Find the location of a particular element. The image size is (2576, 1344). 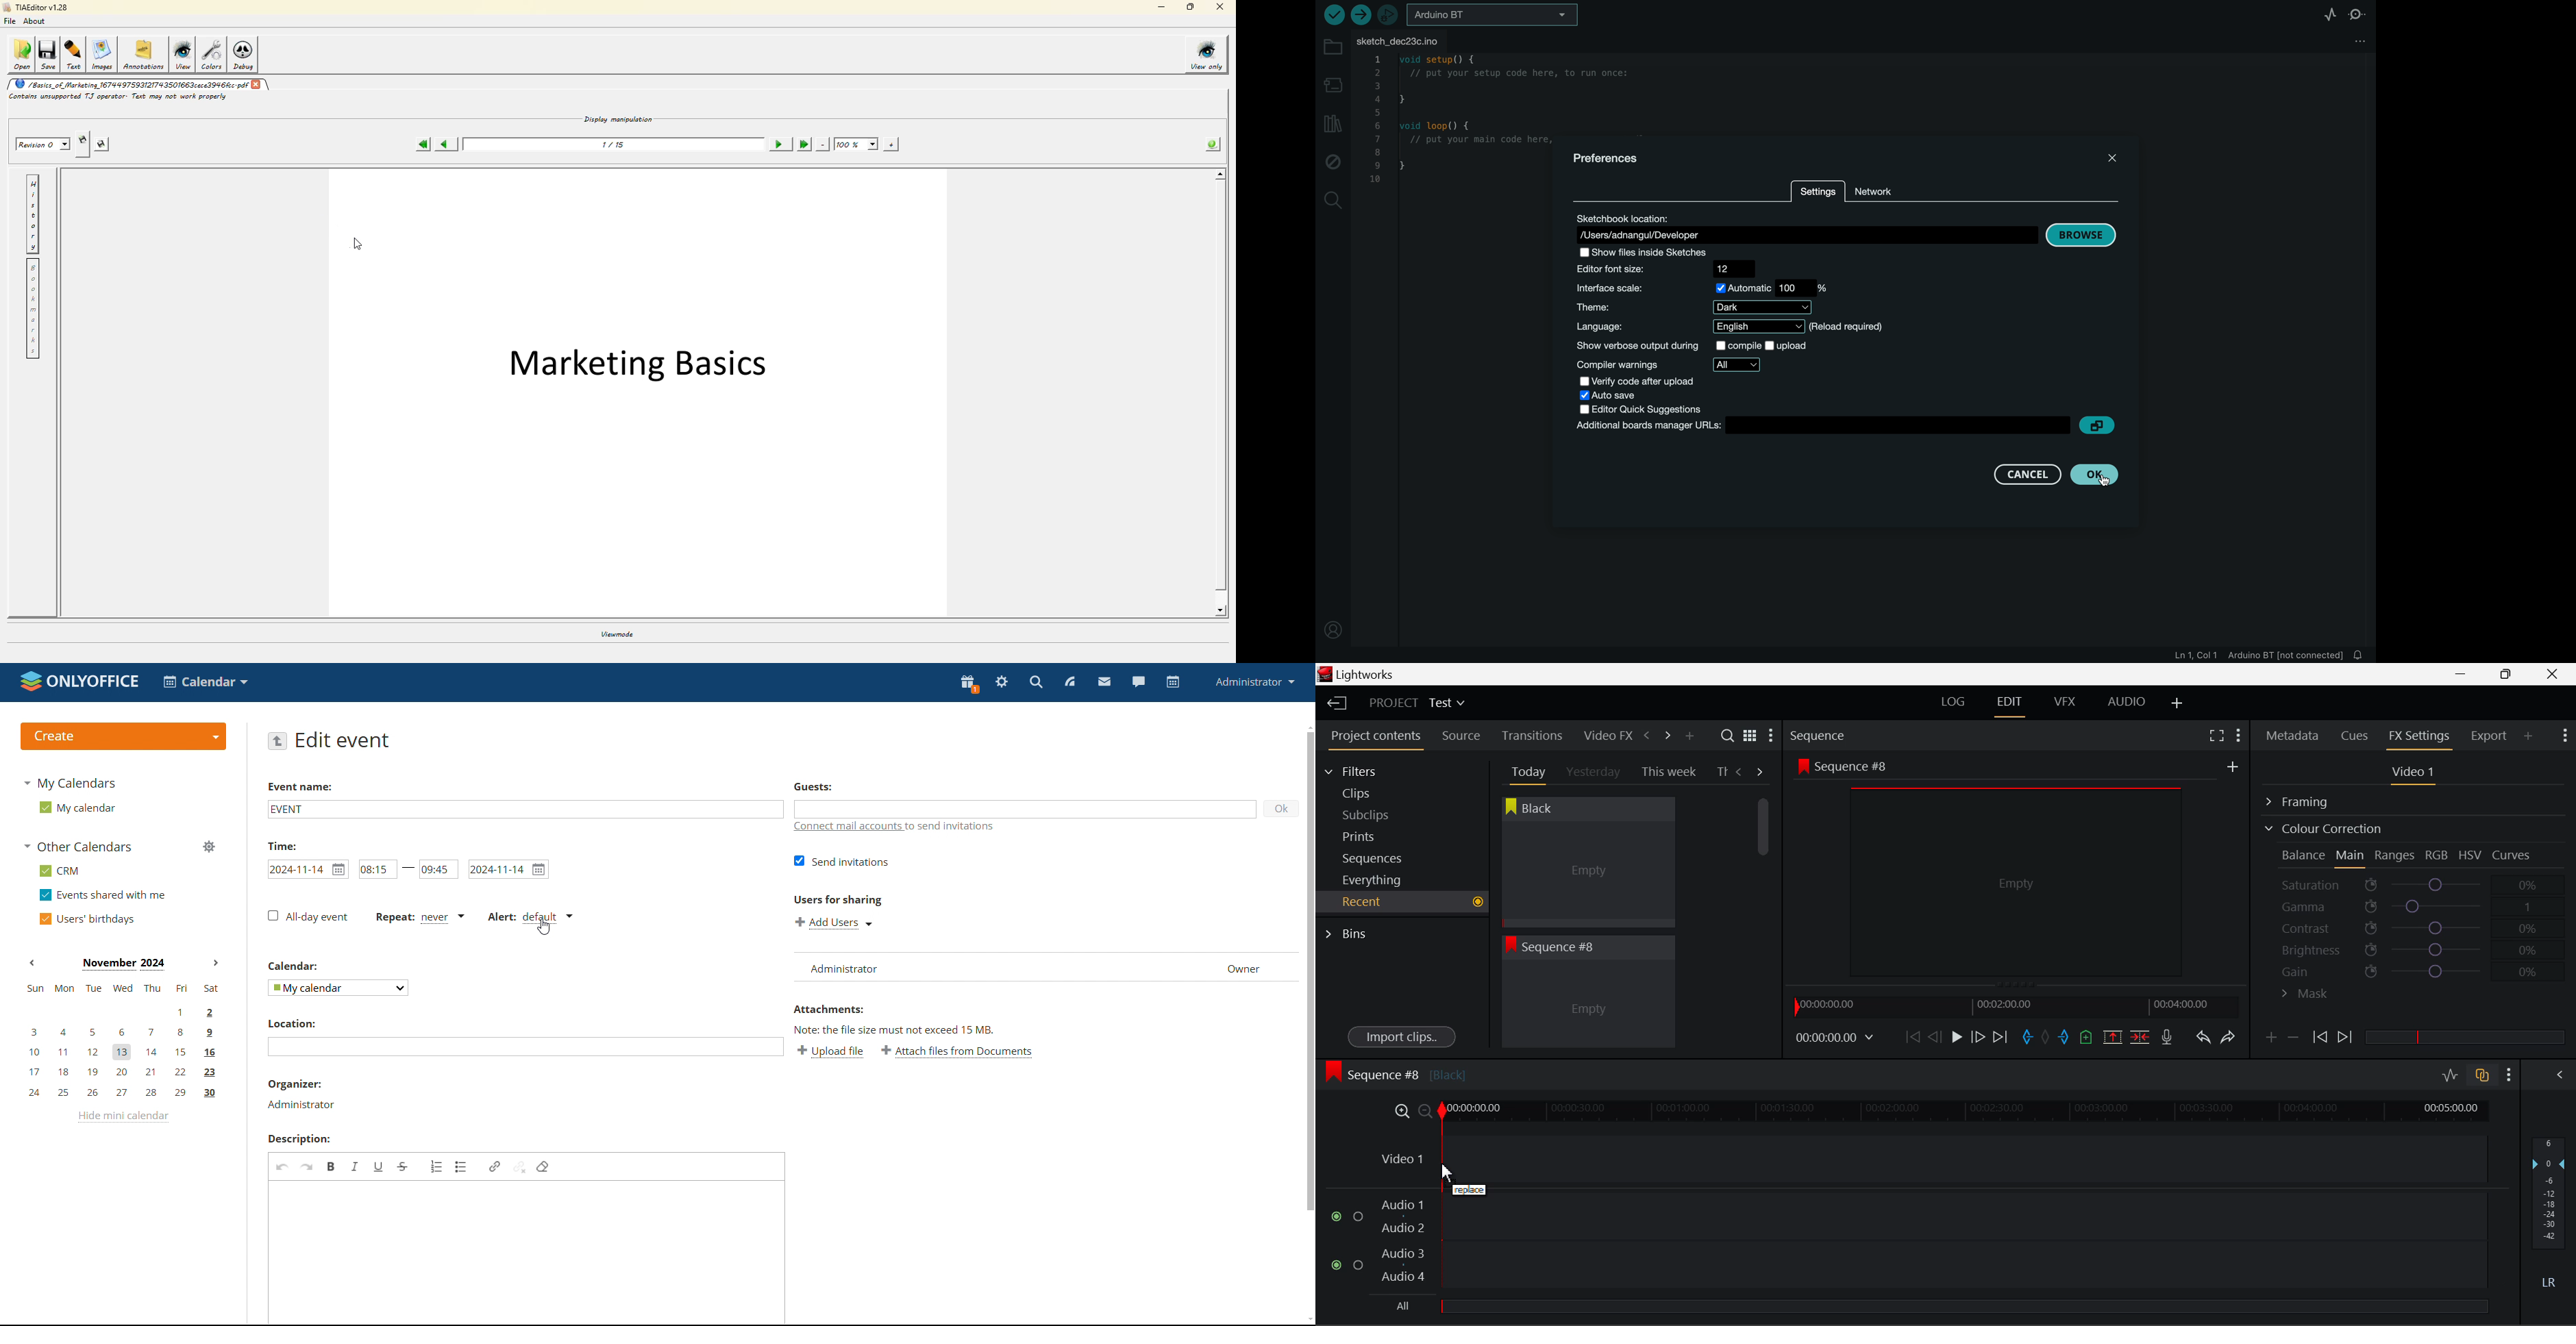

select calendar is located at coordinates (336, 988).